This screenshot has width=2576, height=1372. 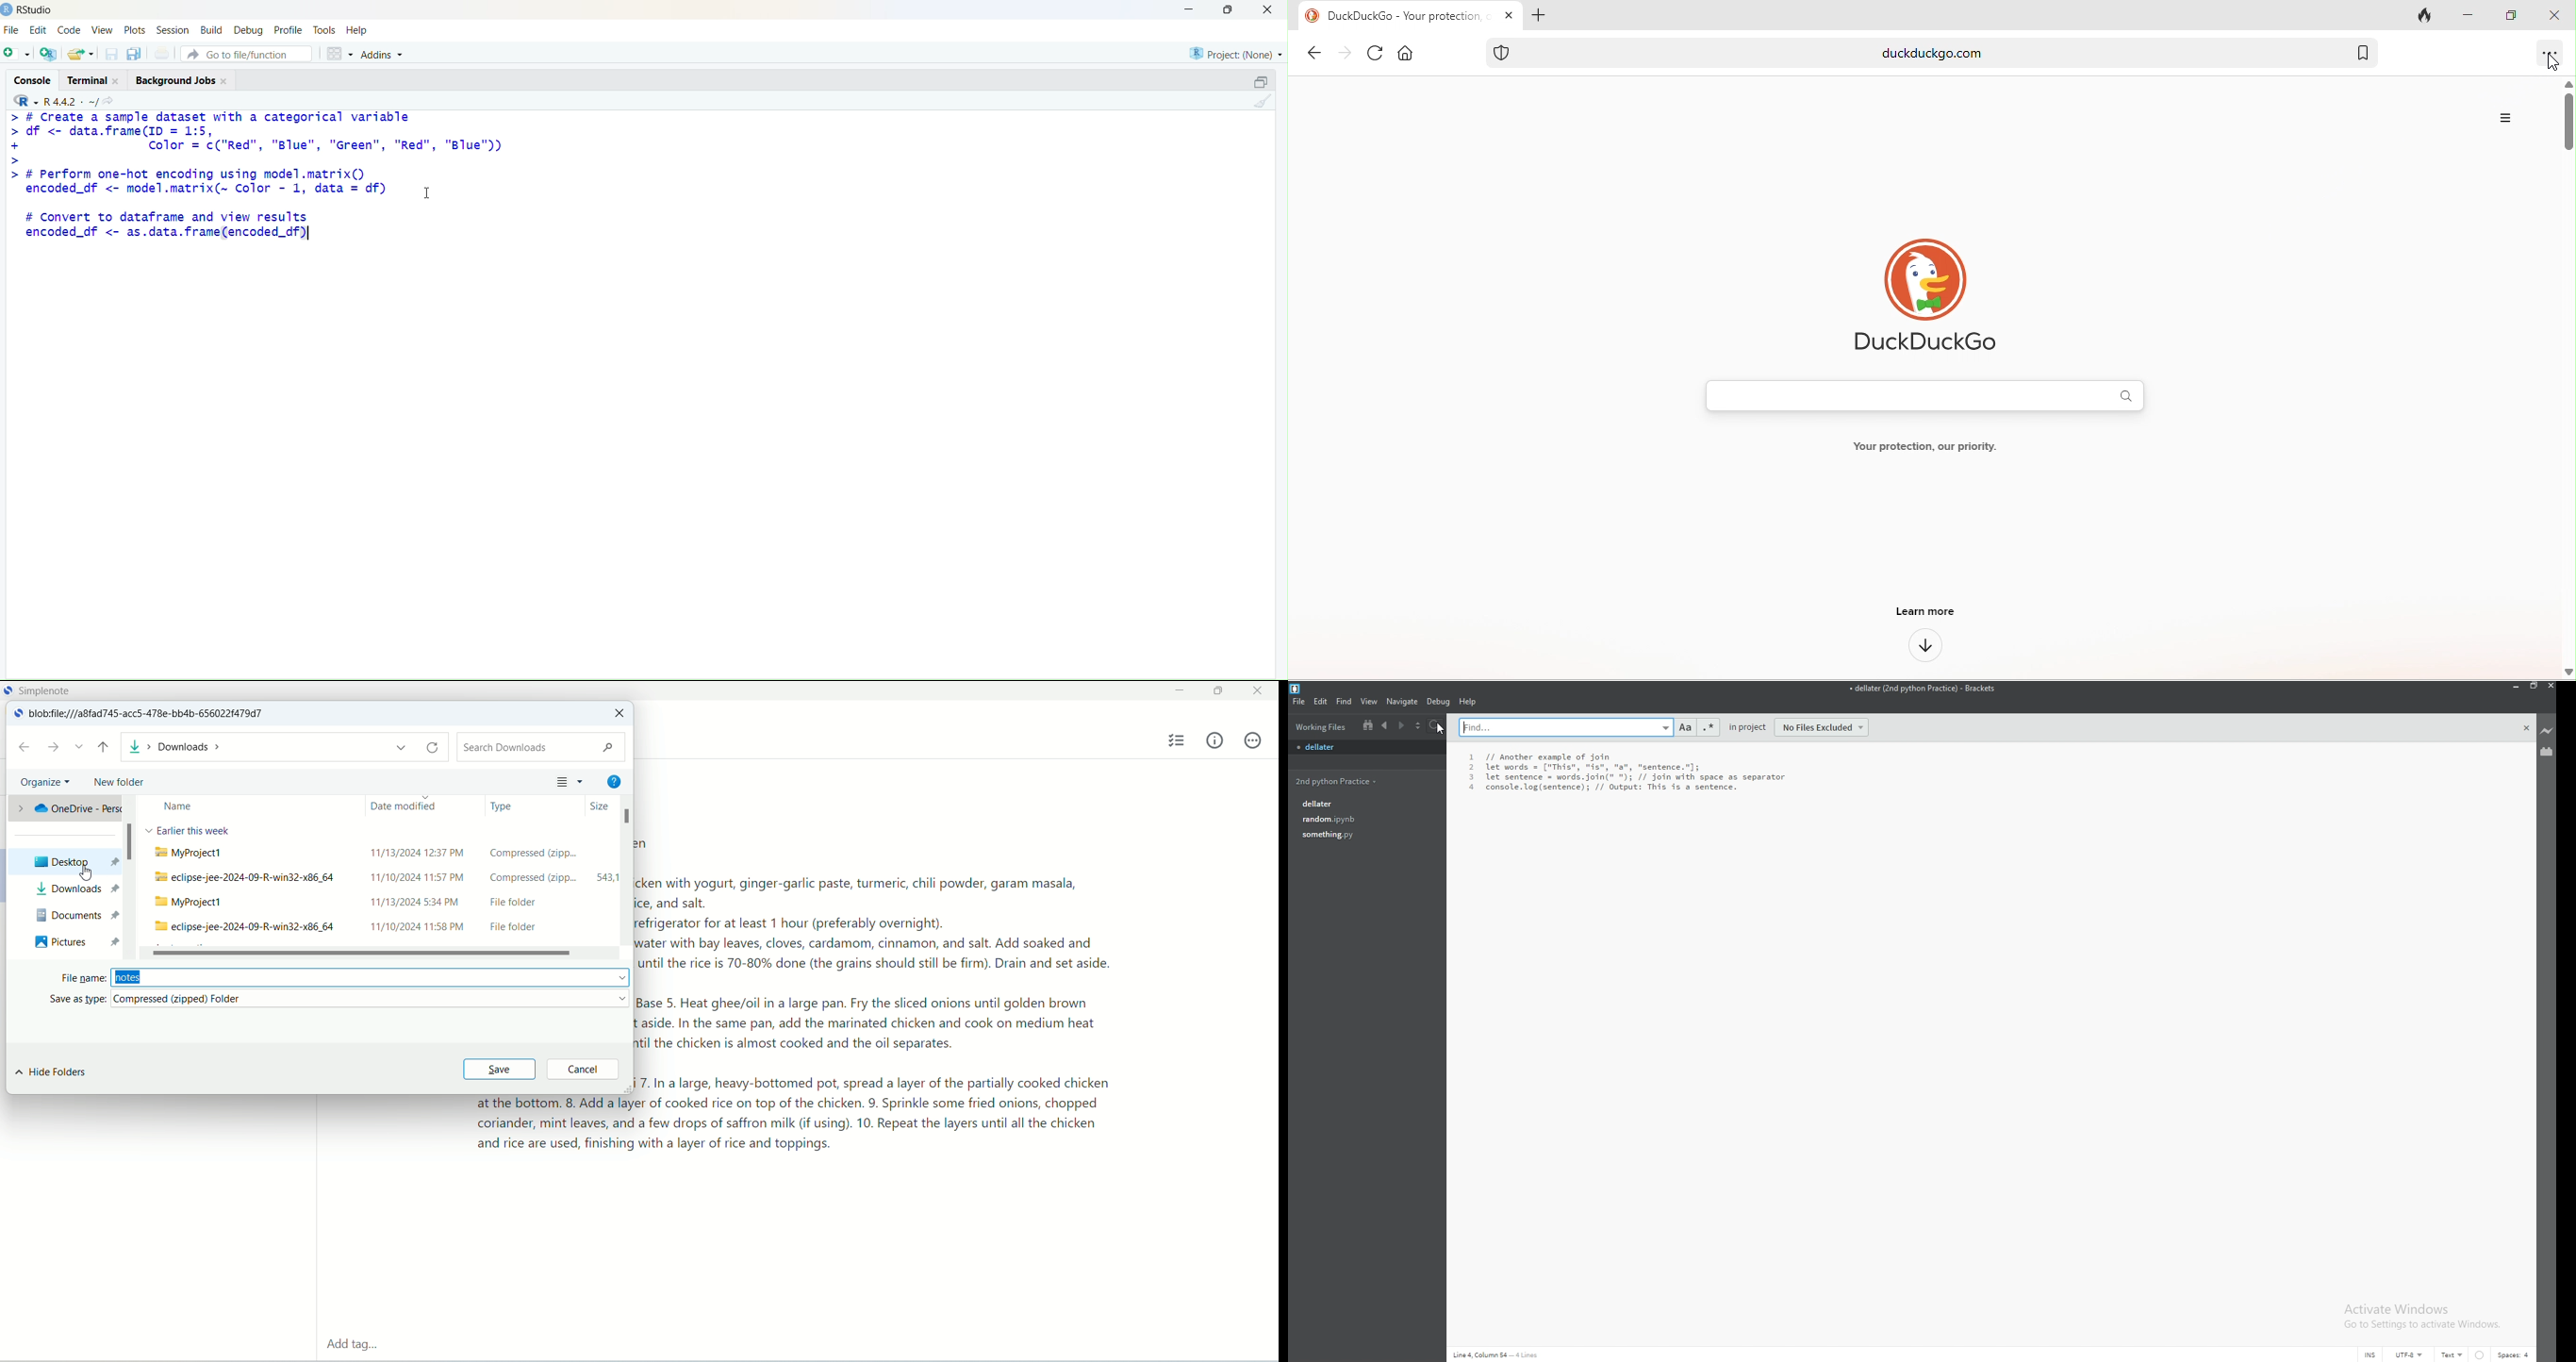 What do you see at coordinates (19, 54) in the screenshot?
I see `add file as` at bounding box center [19, 54].